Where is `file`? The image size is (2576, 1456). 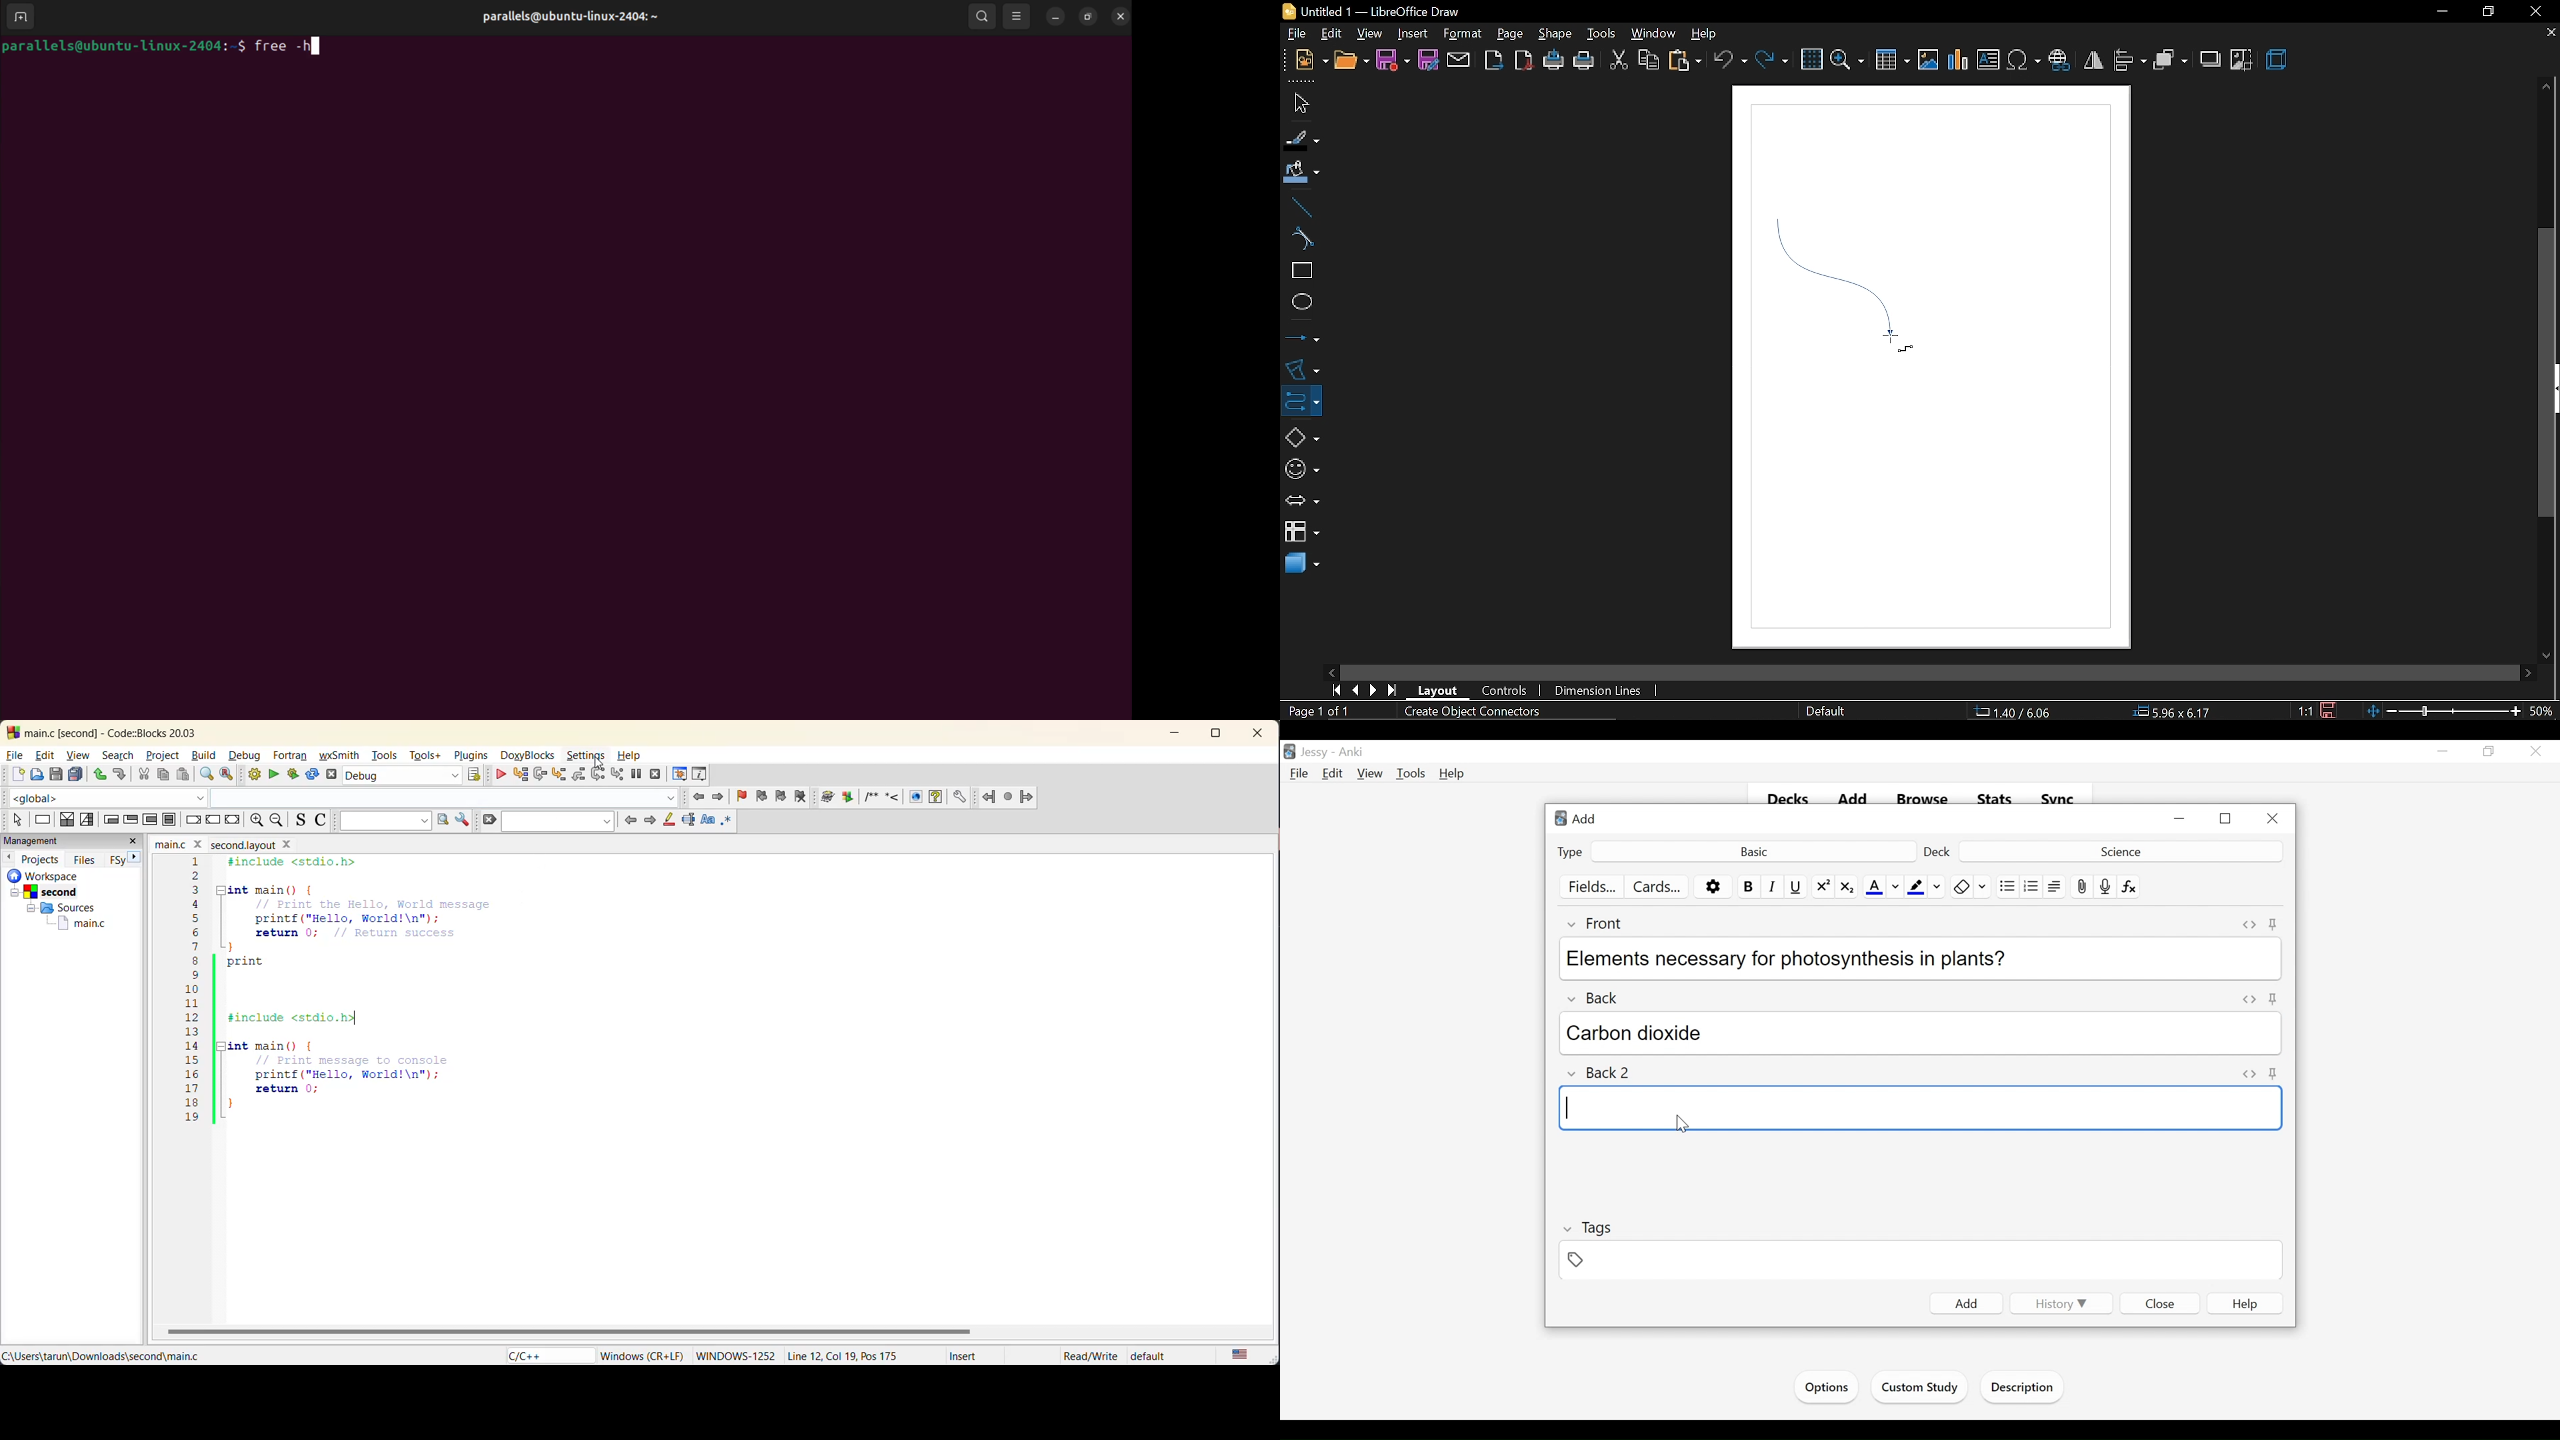 file is located at coordinates (1293, 33).